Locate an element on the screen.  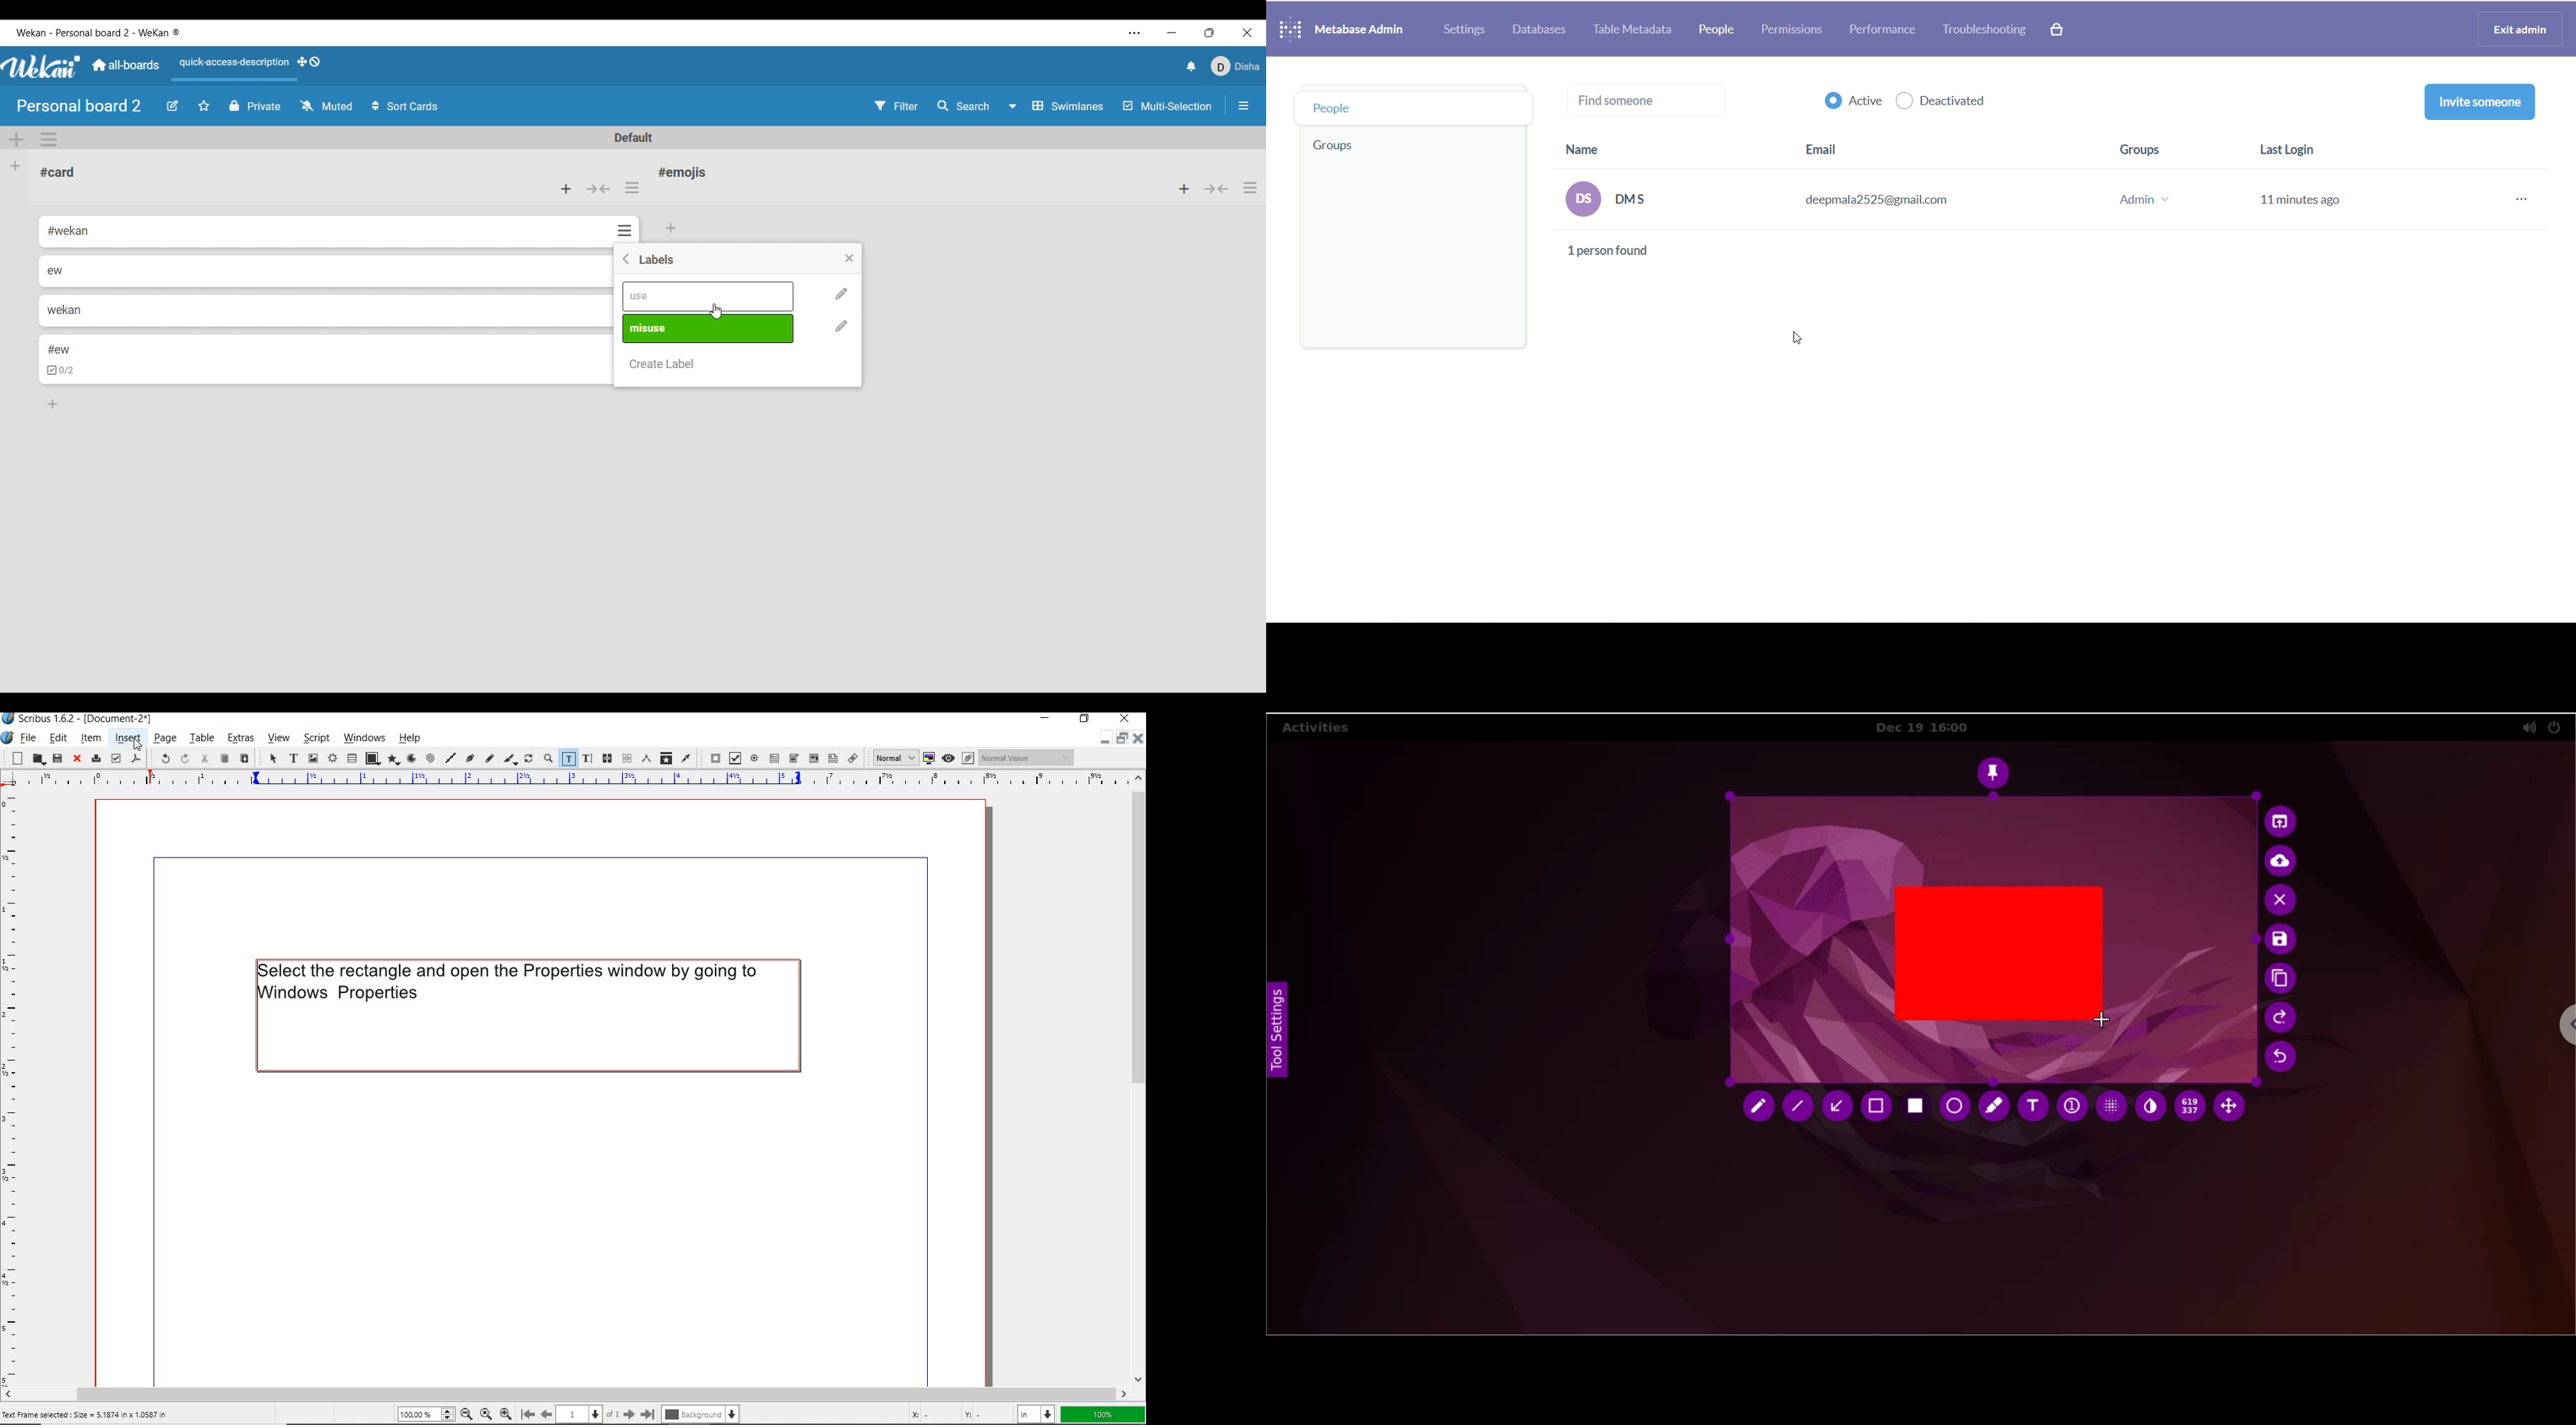
List actions is located at coordinates (632, 187).